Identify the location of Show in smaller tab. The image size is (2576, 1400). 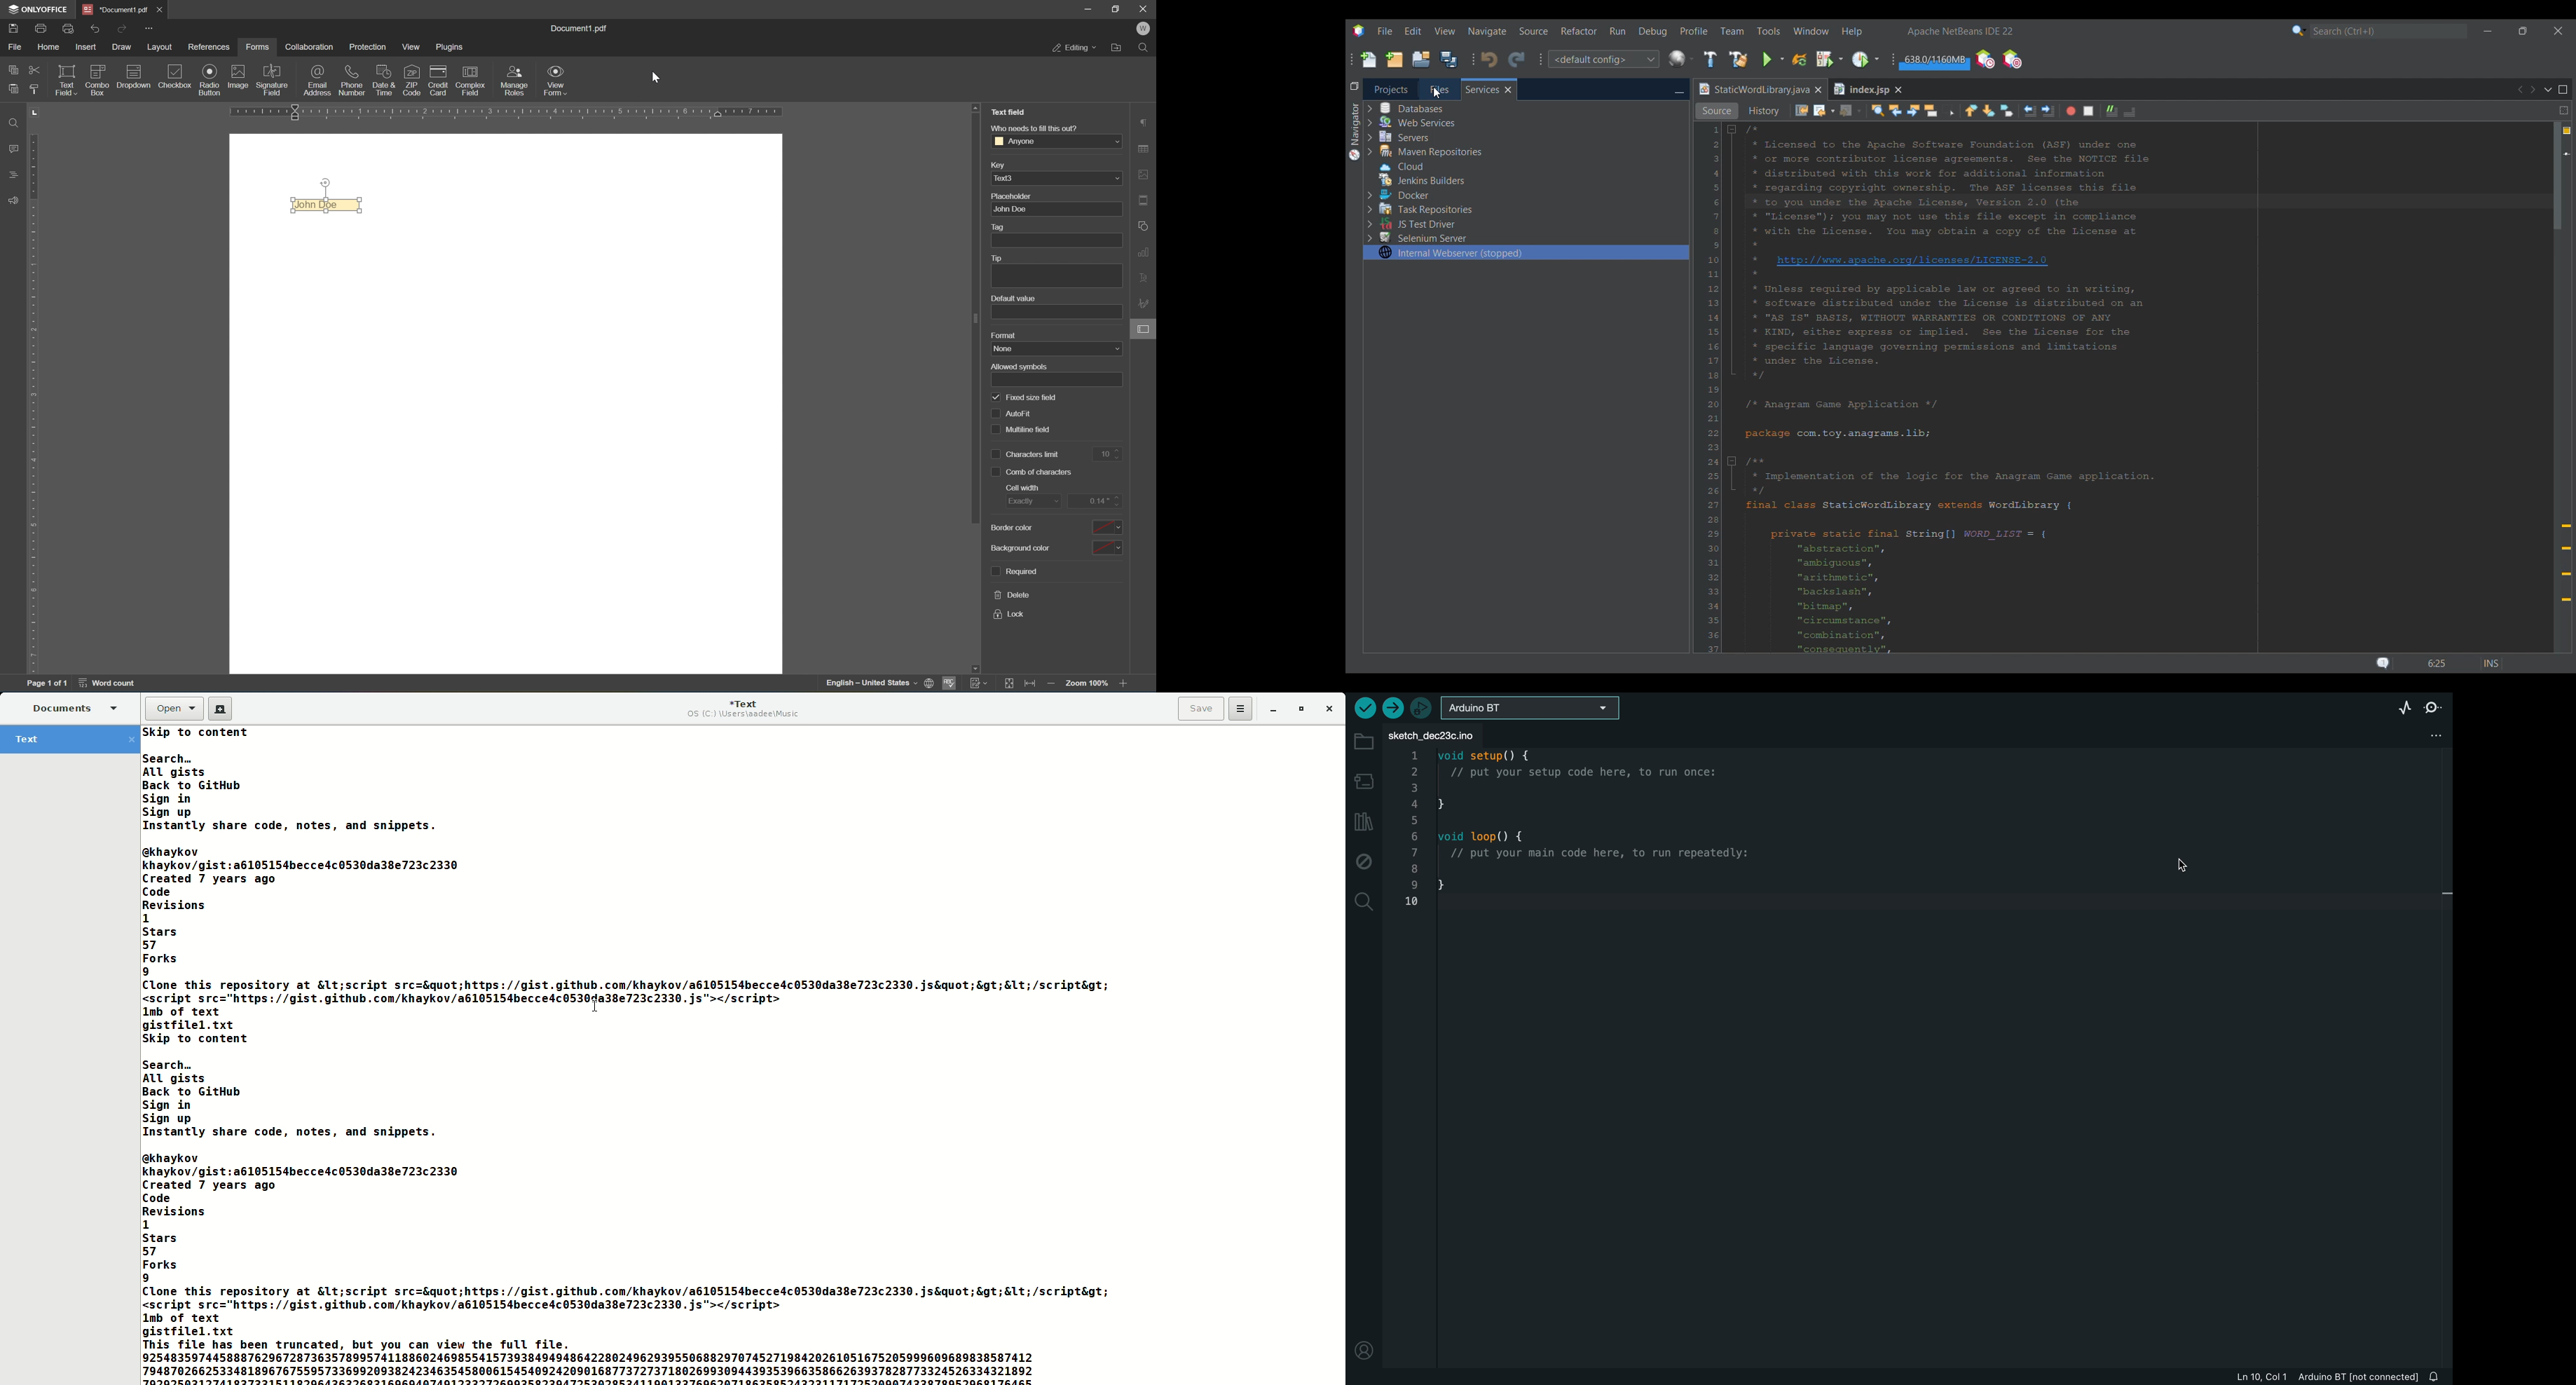
(2523, 31).